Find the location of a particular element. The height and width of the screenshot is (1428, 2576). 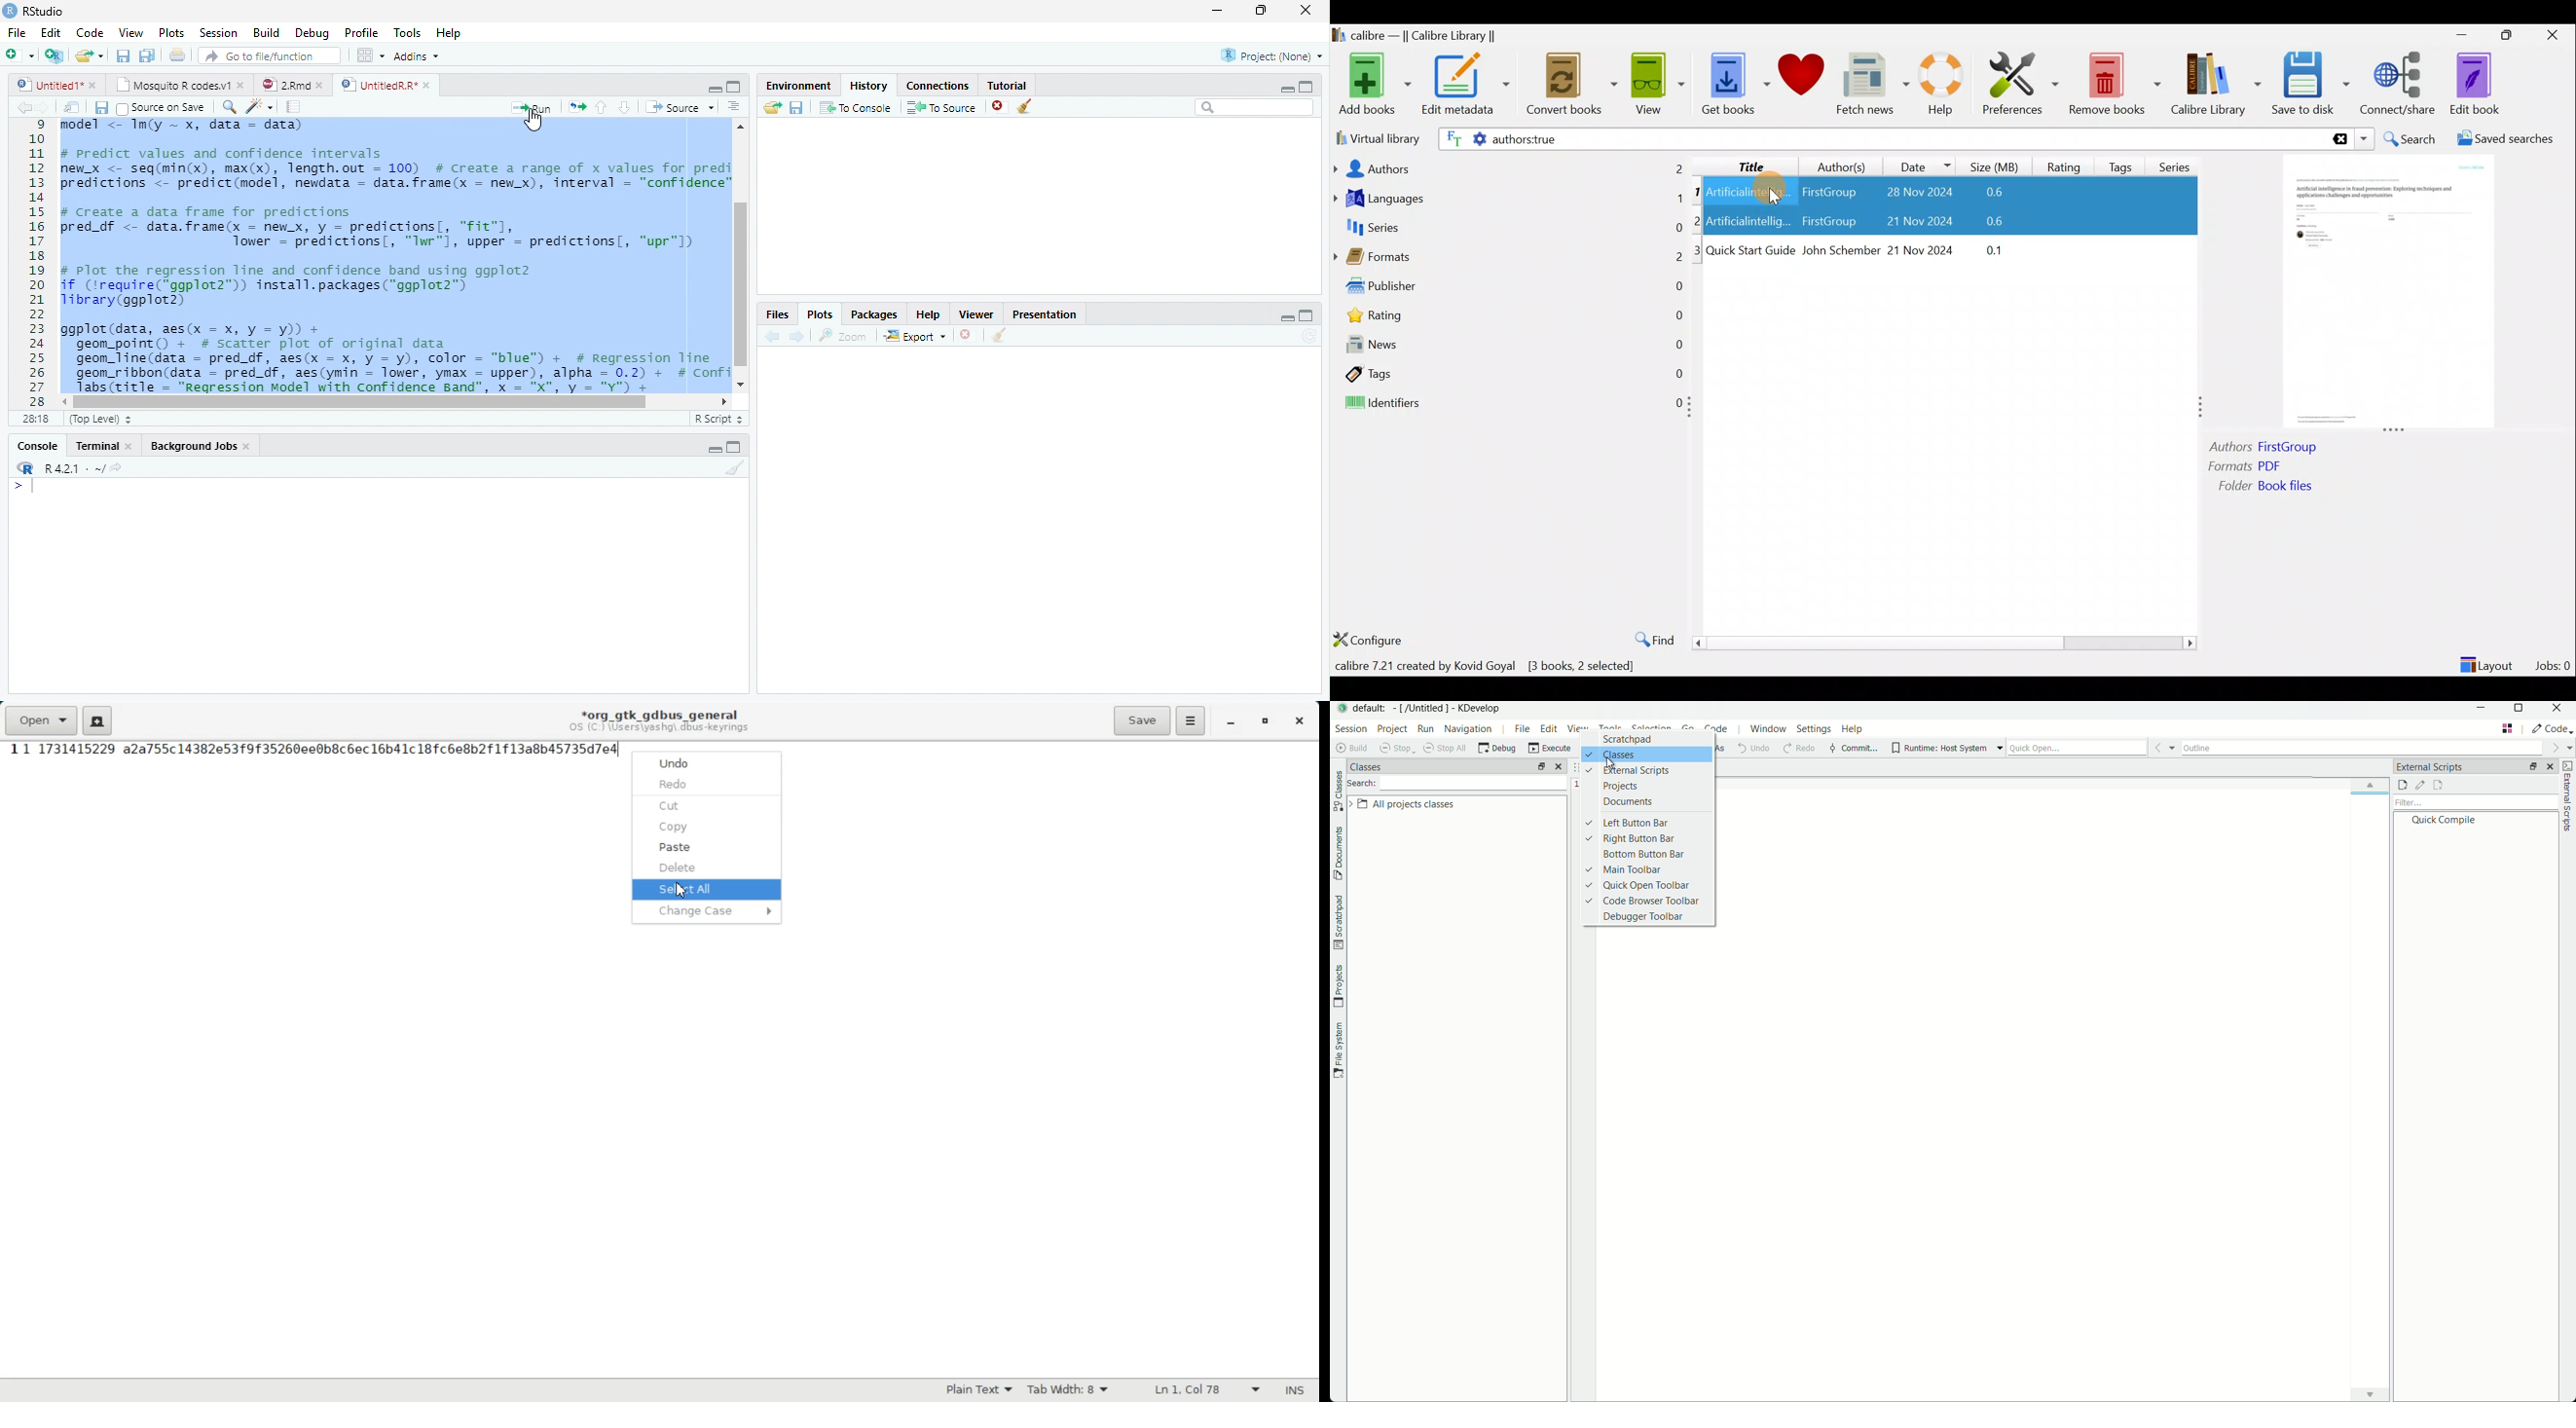

Search is located at coordinates (2411, 139).